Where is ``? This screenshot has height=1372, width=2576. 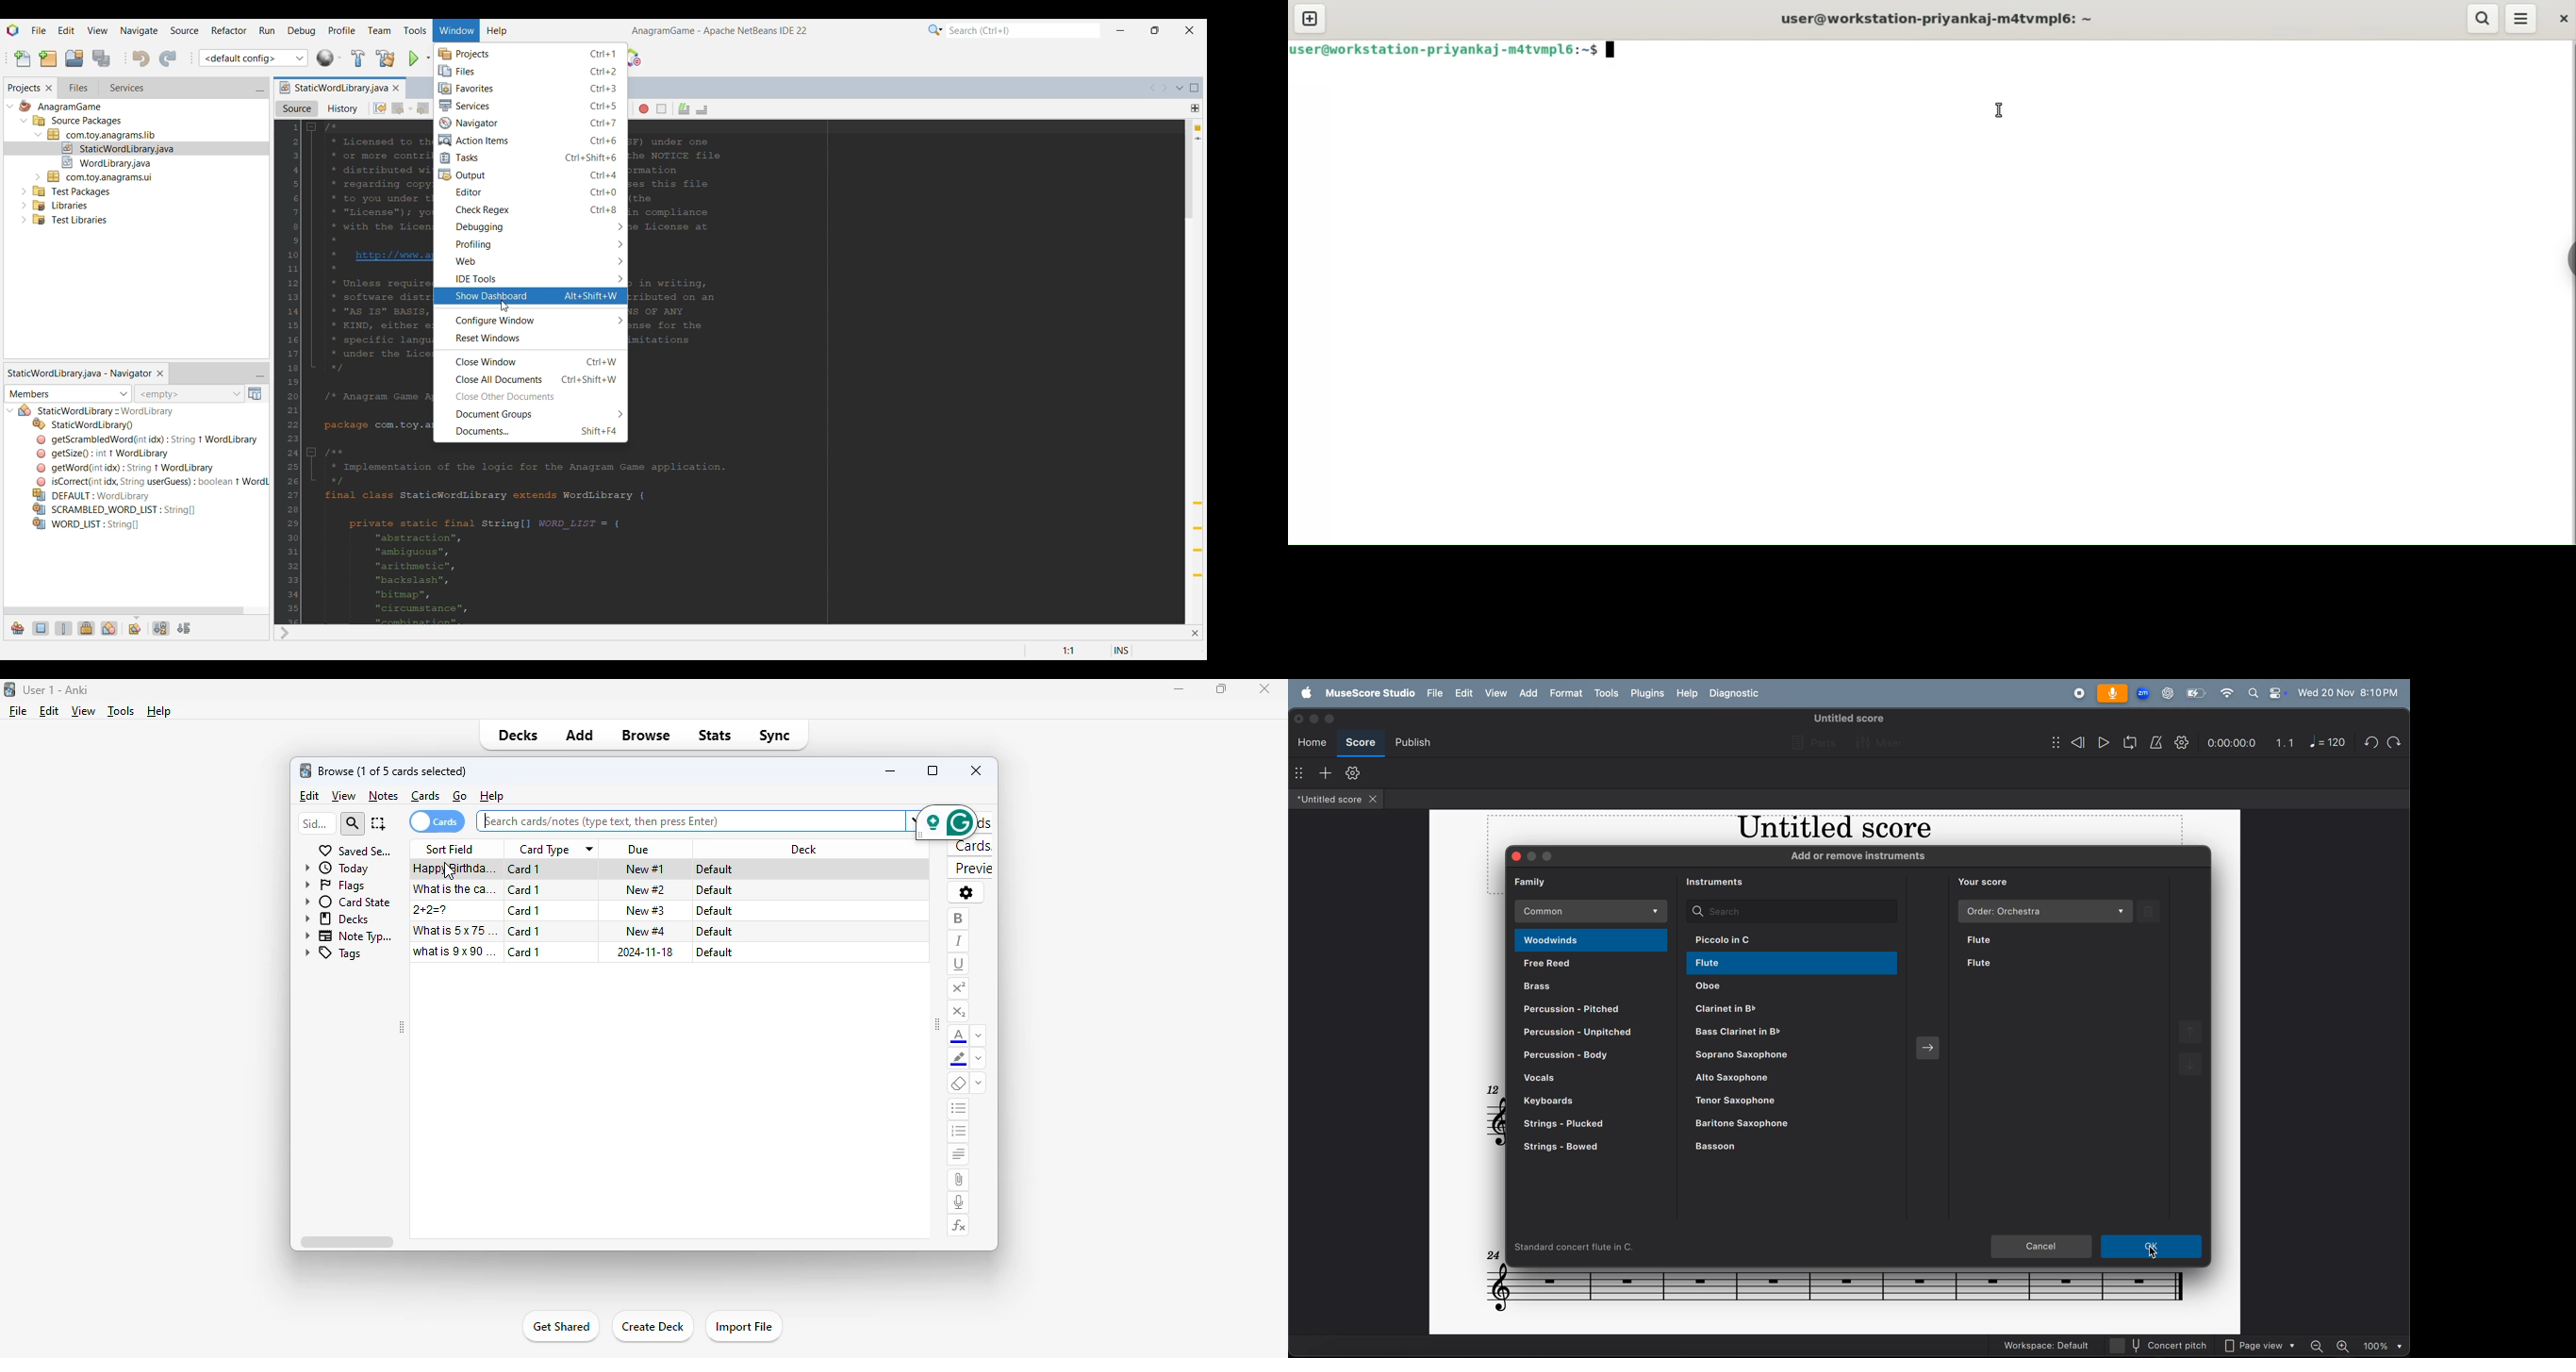  is located at coordinates (102, 175).